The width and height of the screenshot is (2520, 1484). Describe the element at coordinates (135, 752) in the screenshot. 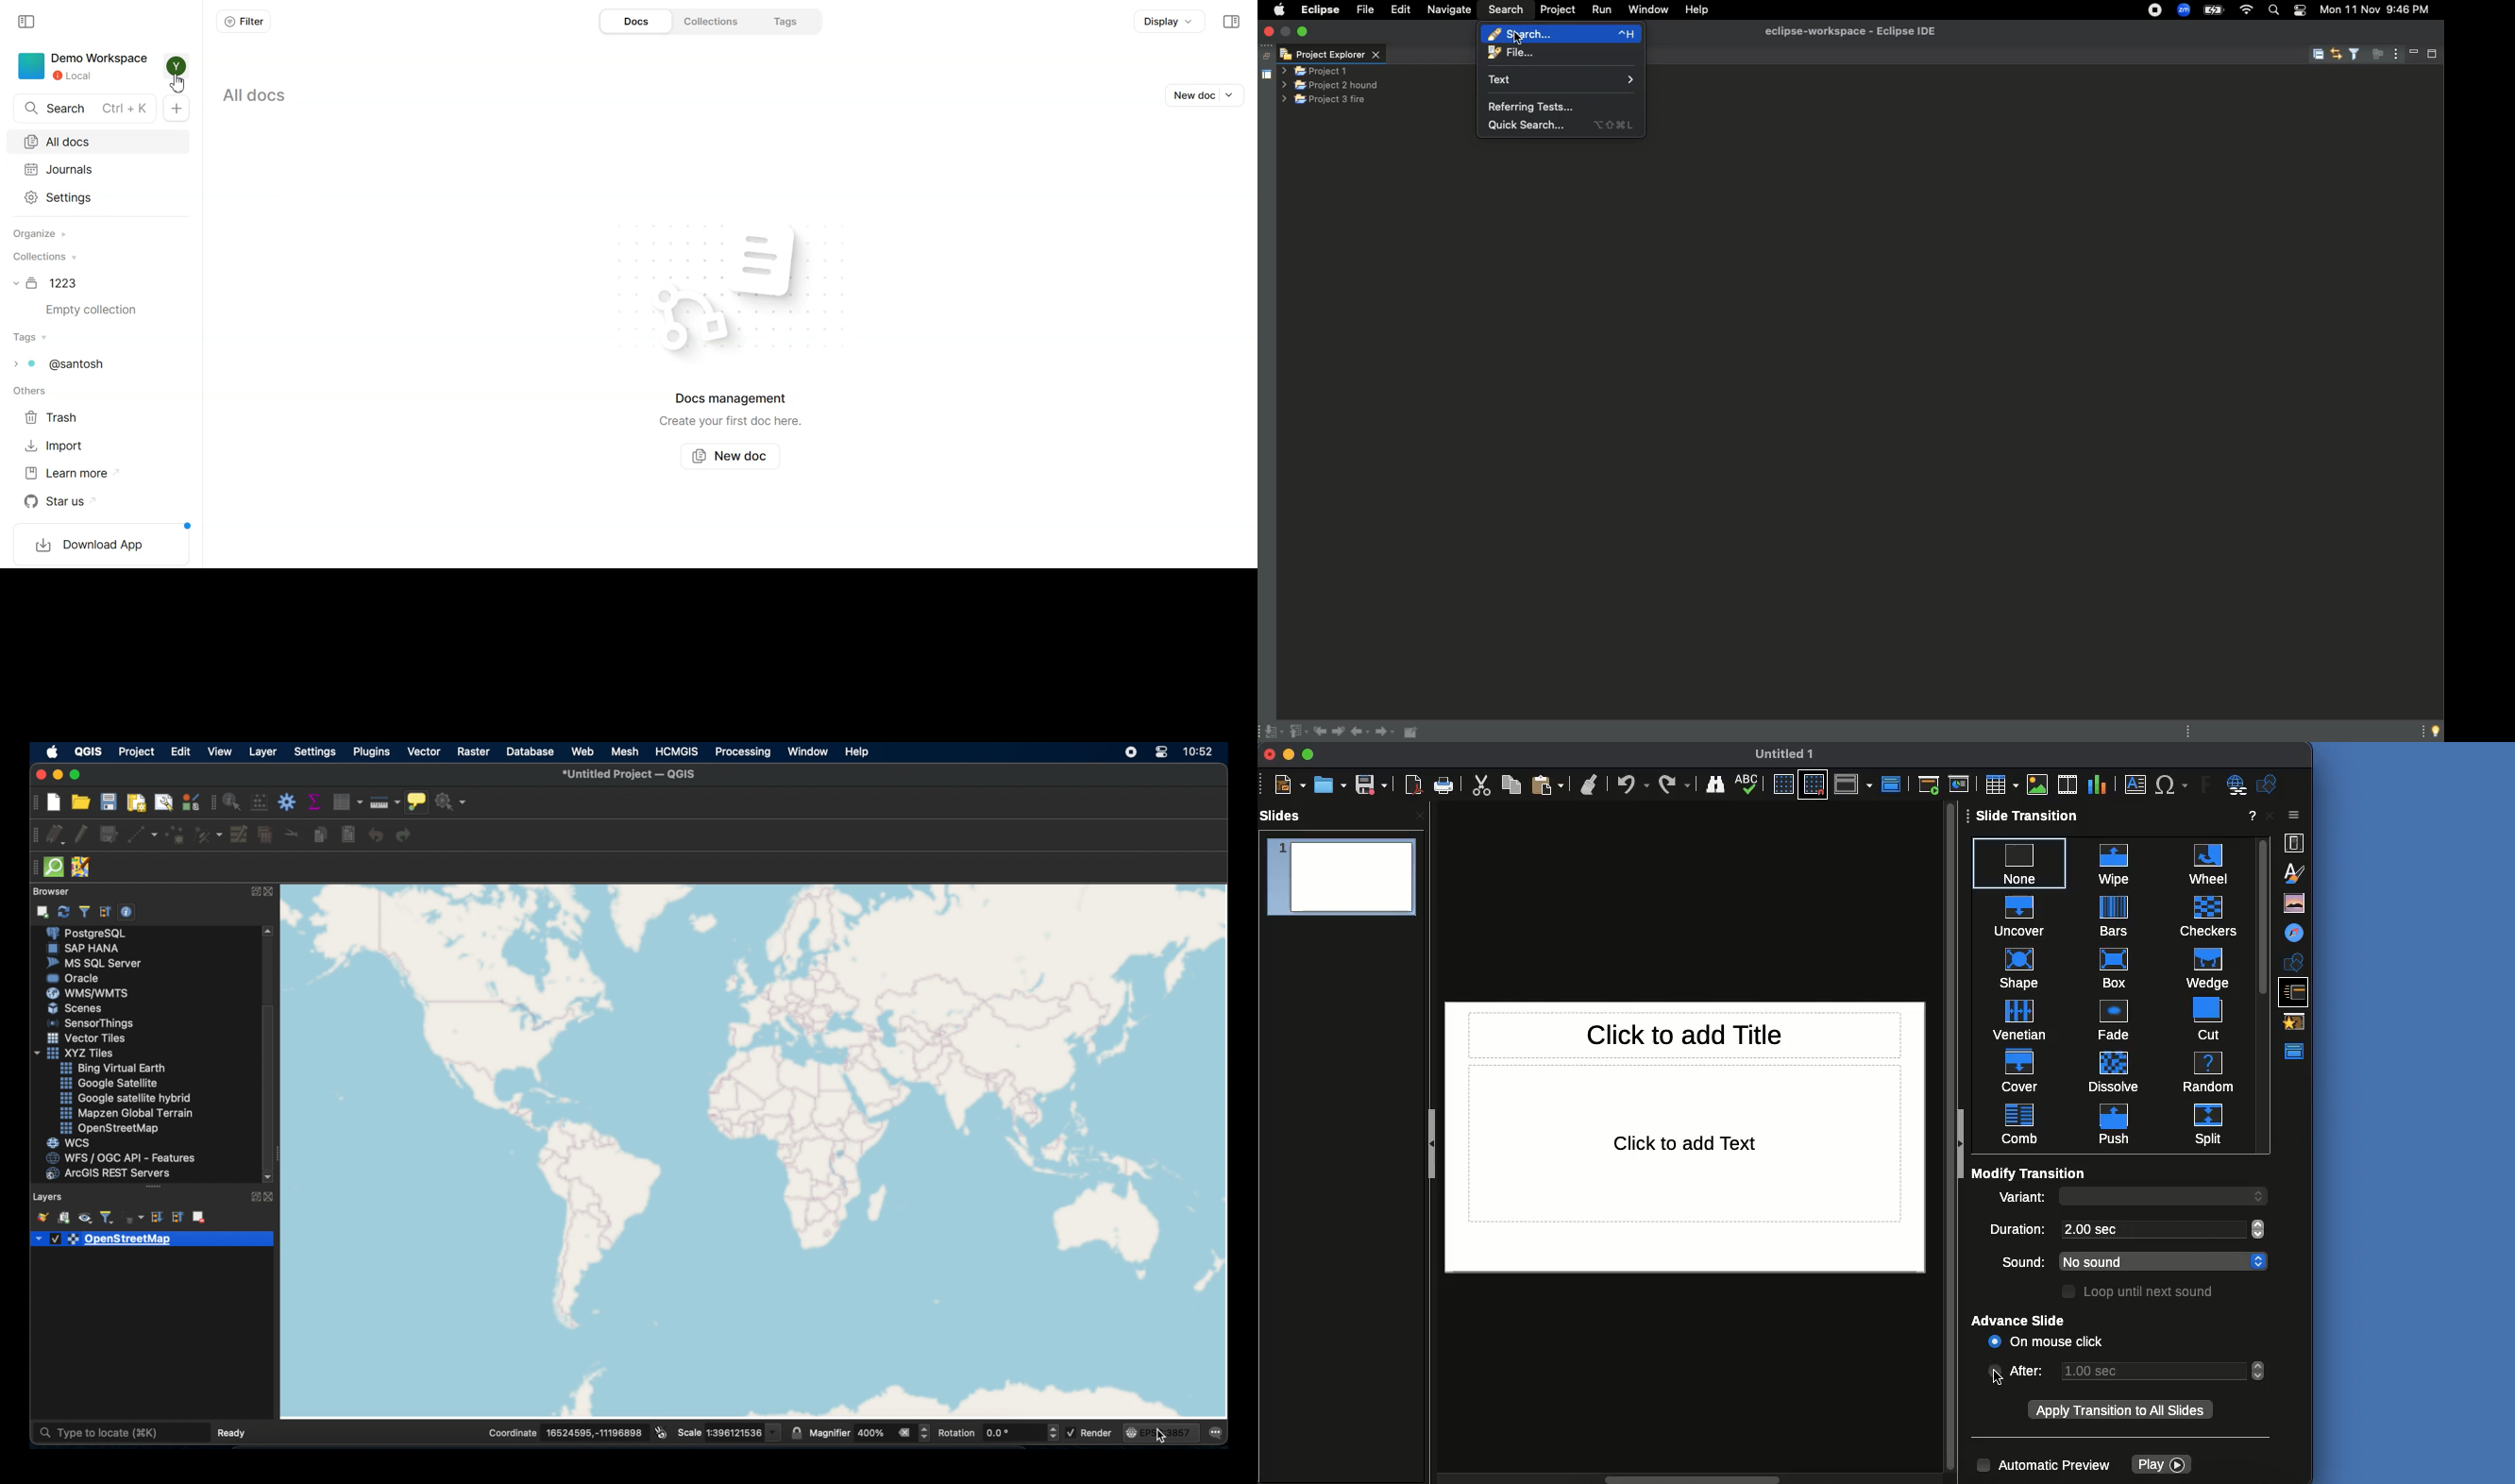

I see `project` at that location.